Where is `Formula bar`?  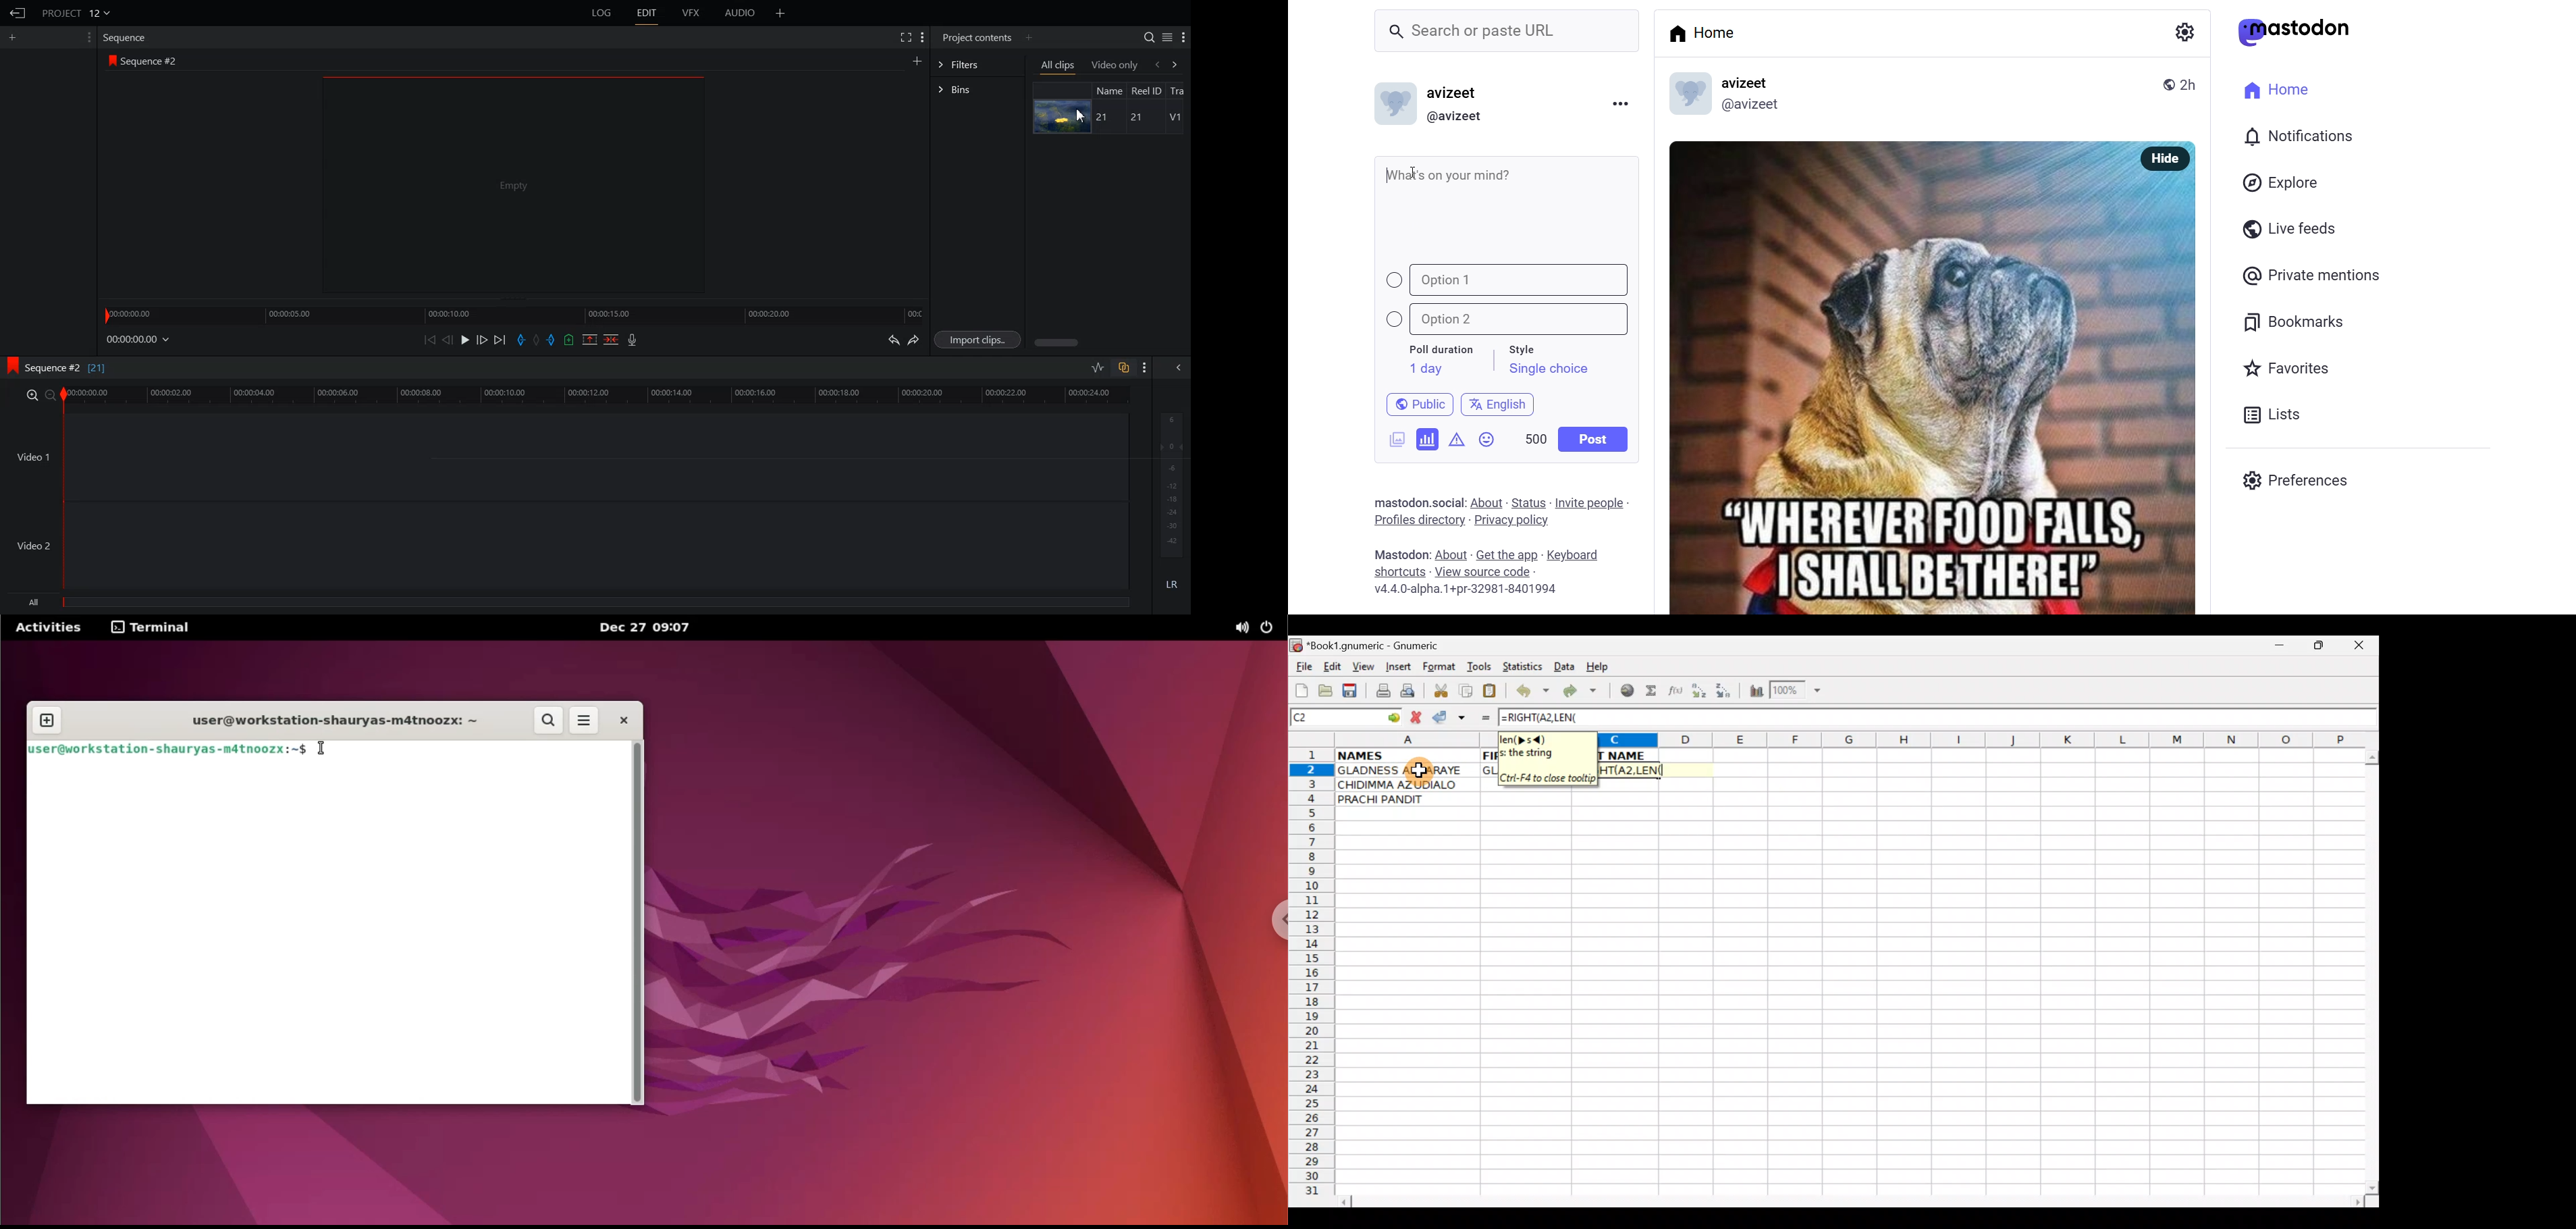
Formula bar is located at coordinates (1985, 717).